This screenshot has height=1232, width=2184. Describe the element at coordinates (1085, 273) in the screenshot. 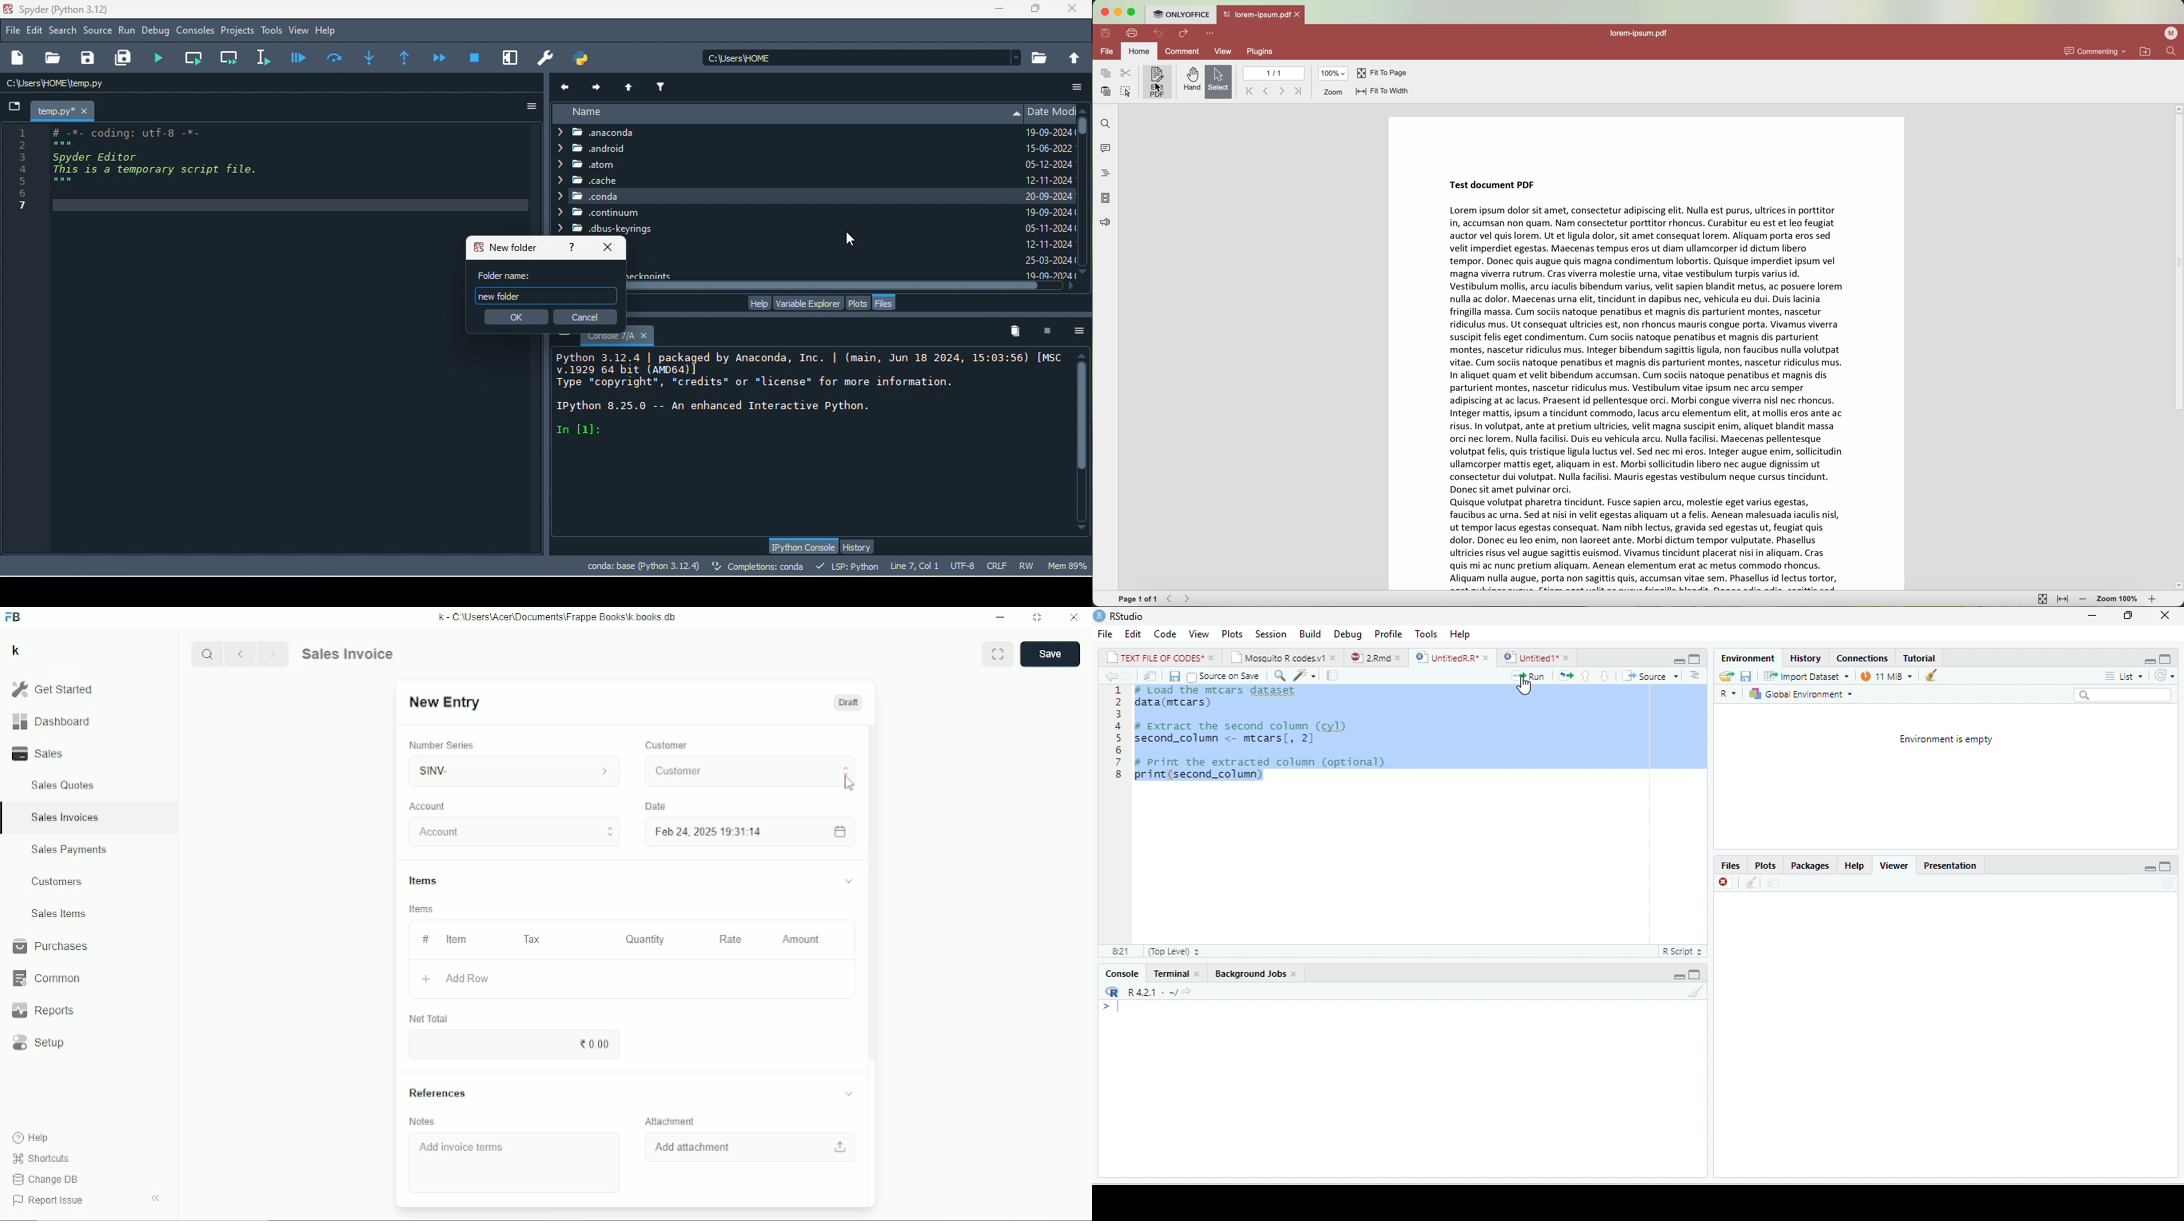

I see `scroll down` at that location.